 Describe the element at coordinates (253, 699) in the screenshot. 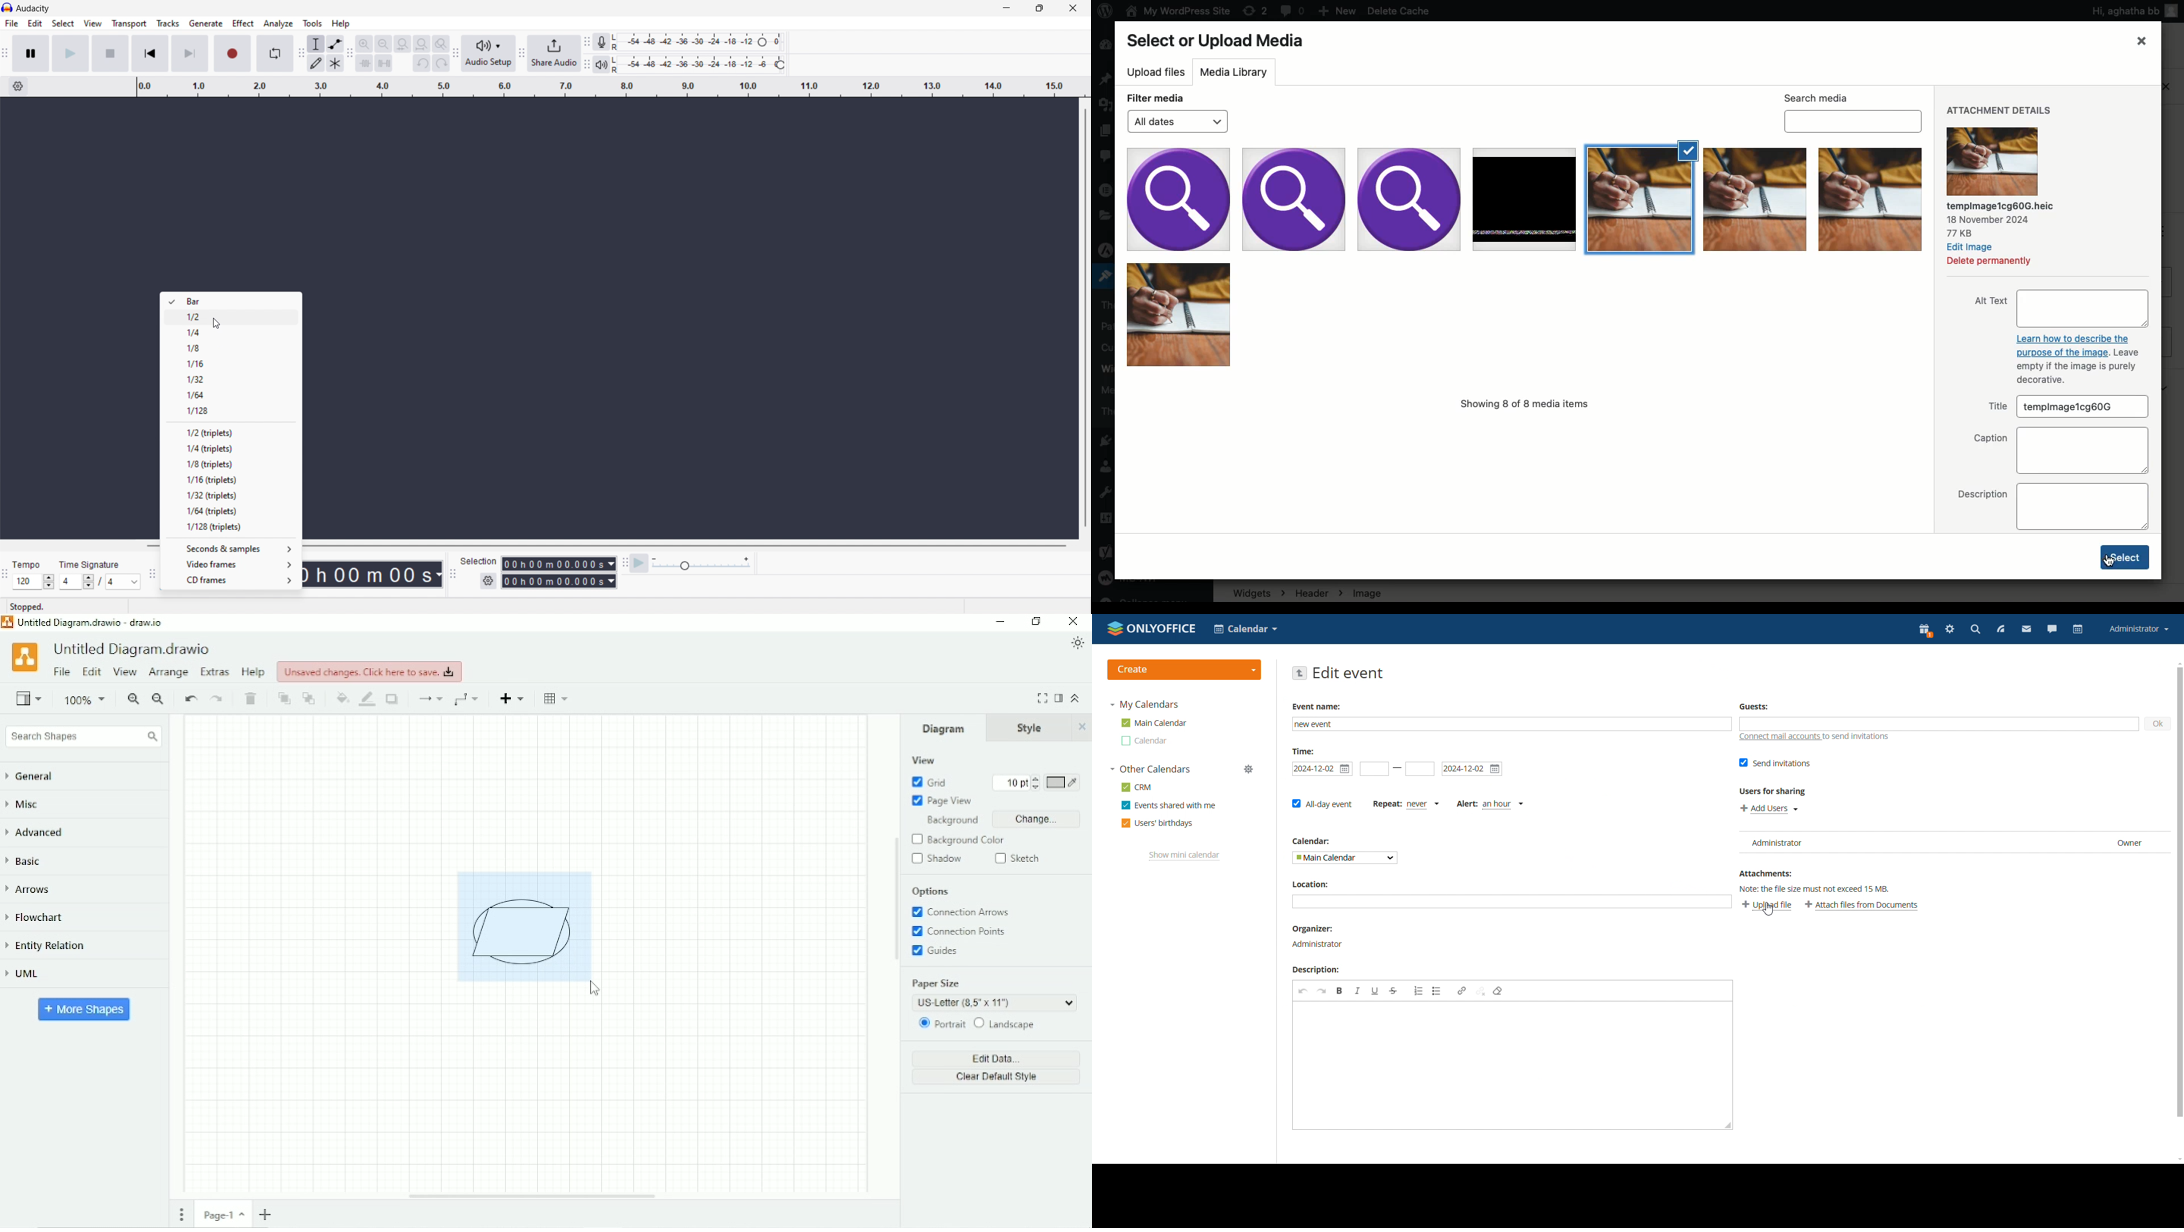

I see `Delete` at that location.